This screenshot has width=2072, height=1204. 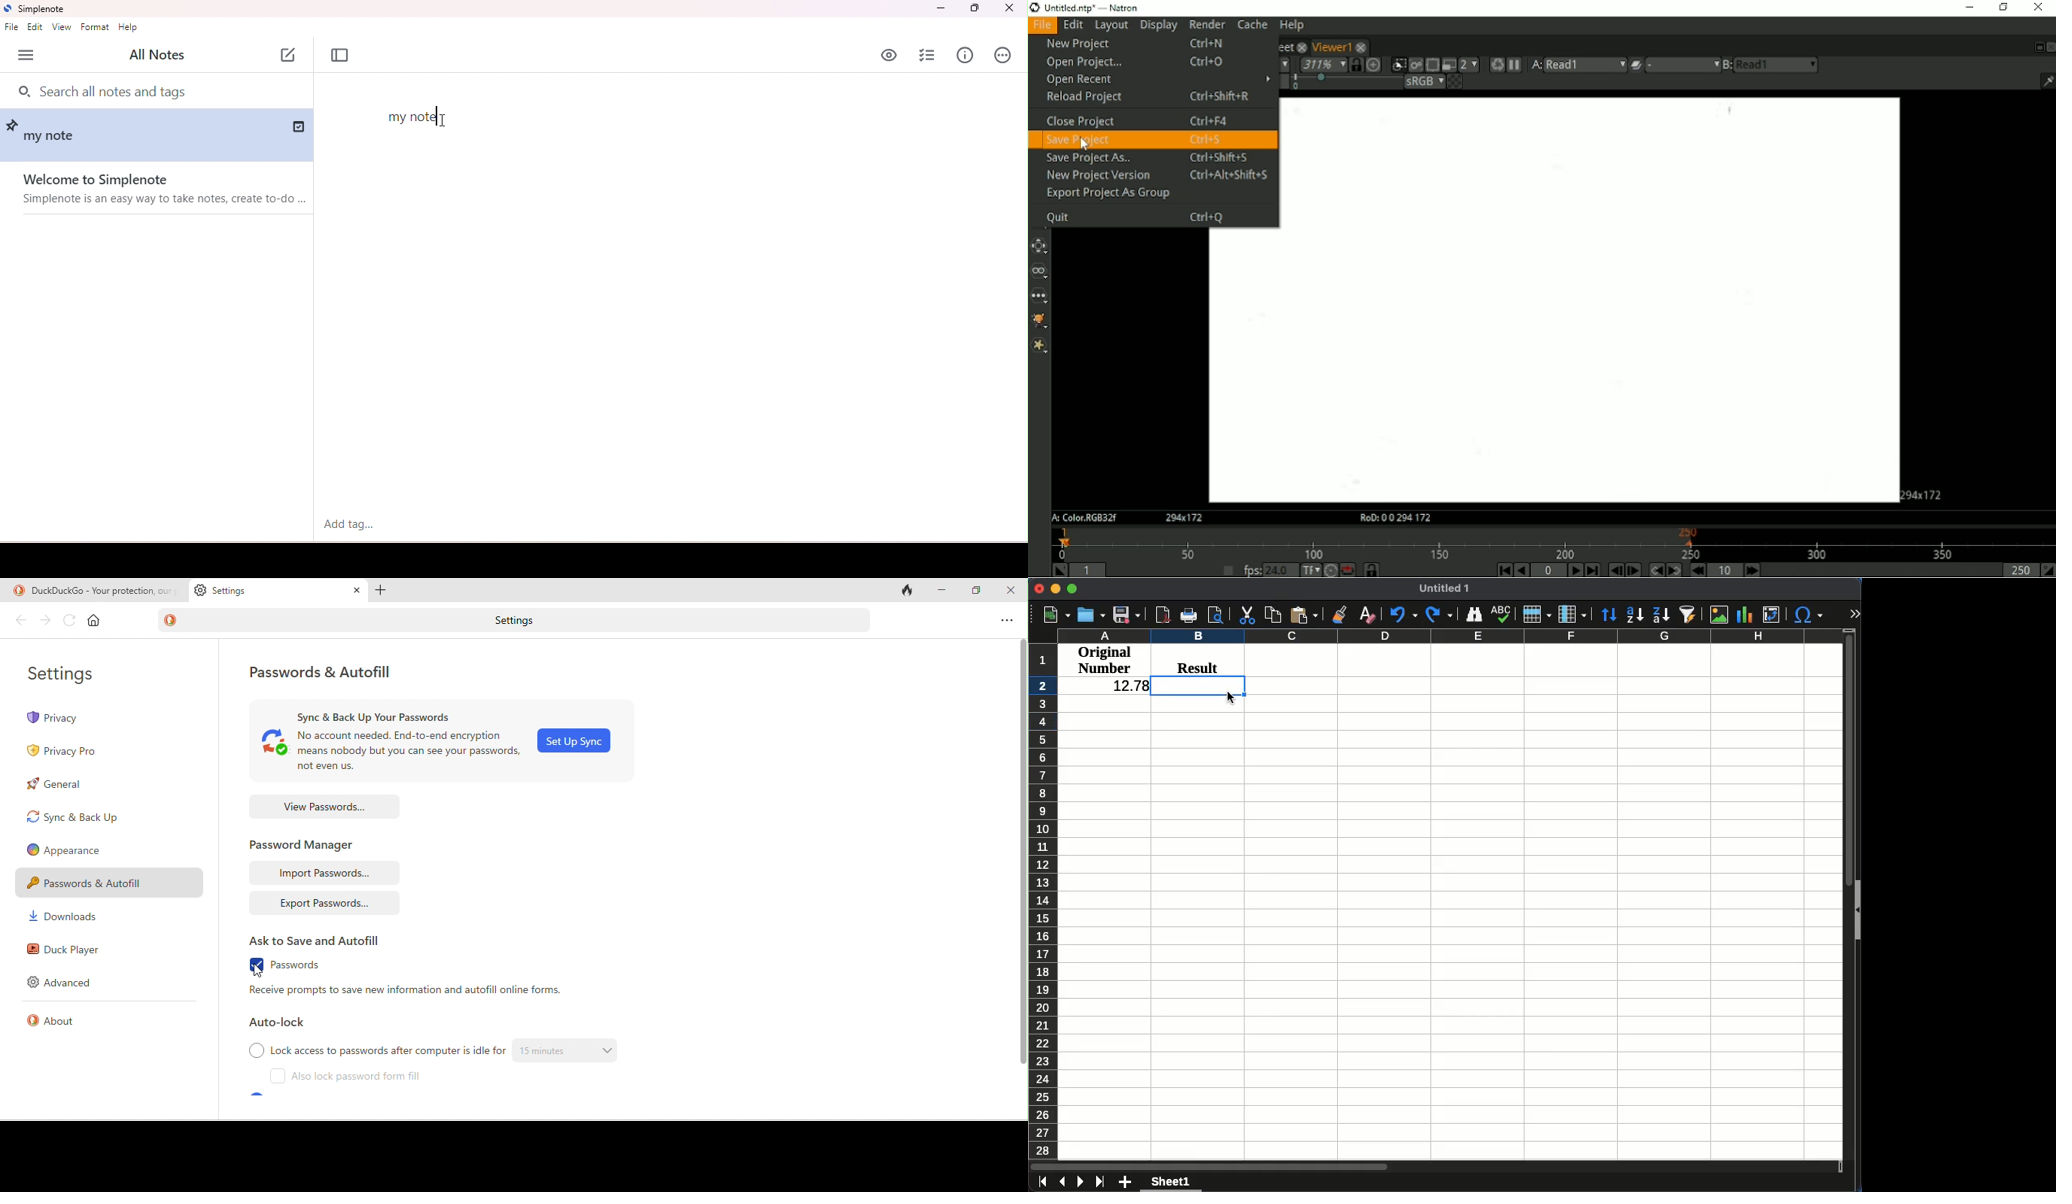 I want to click on No account needed. End-to-end encryption means nobody but you can see your passwords ,not even us., so click(x=409, y=755).